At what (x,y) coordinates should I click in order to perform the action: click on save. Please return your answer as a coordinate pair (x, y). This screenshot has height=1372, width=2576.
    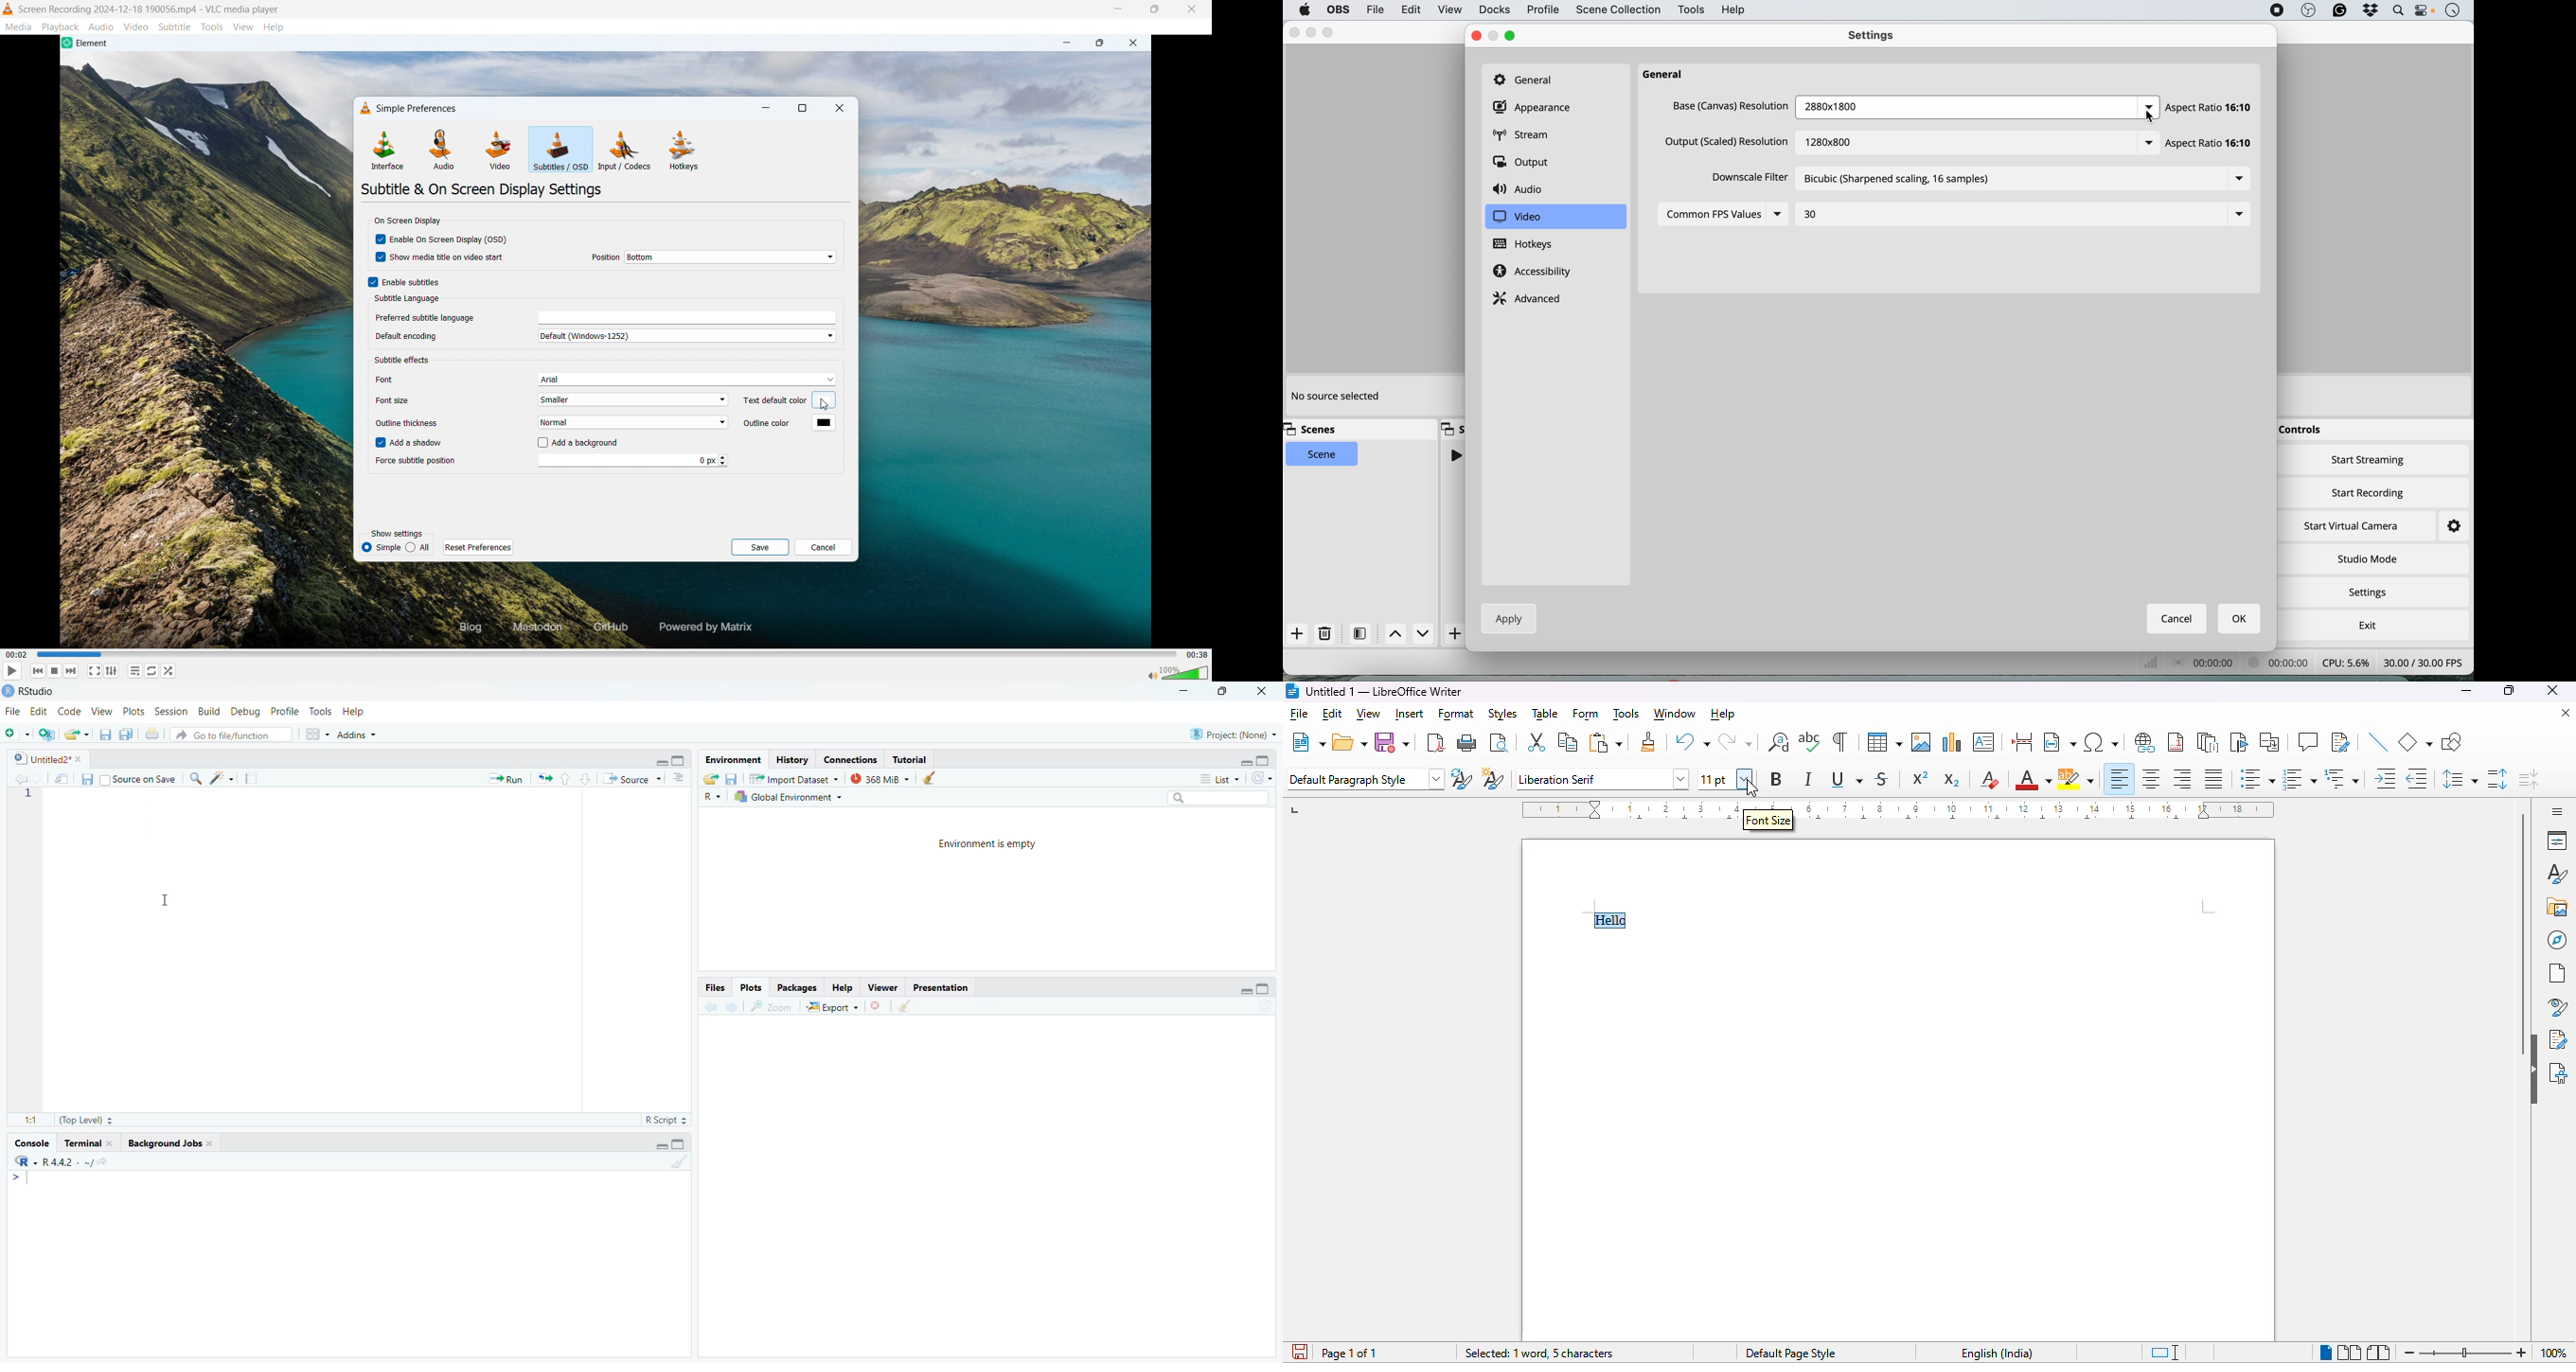
    Looking at the image, I should click on (734, 779).